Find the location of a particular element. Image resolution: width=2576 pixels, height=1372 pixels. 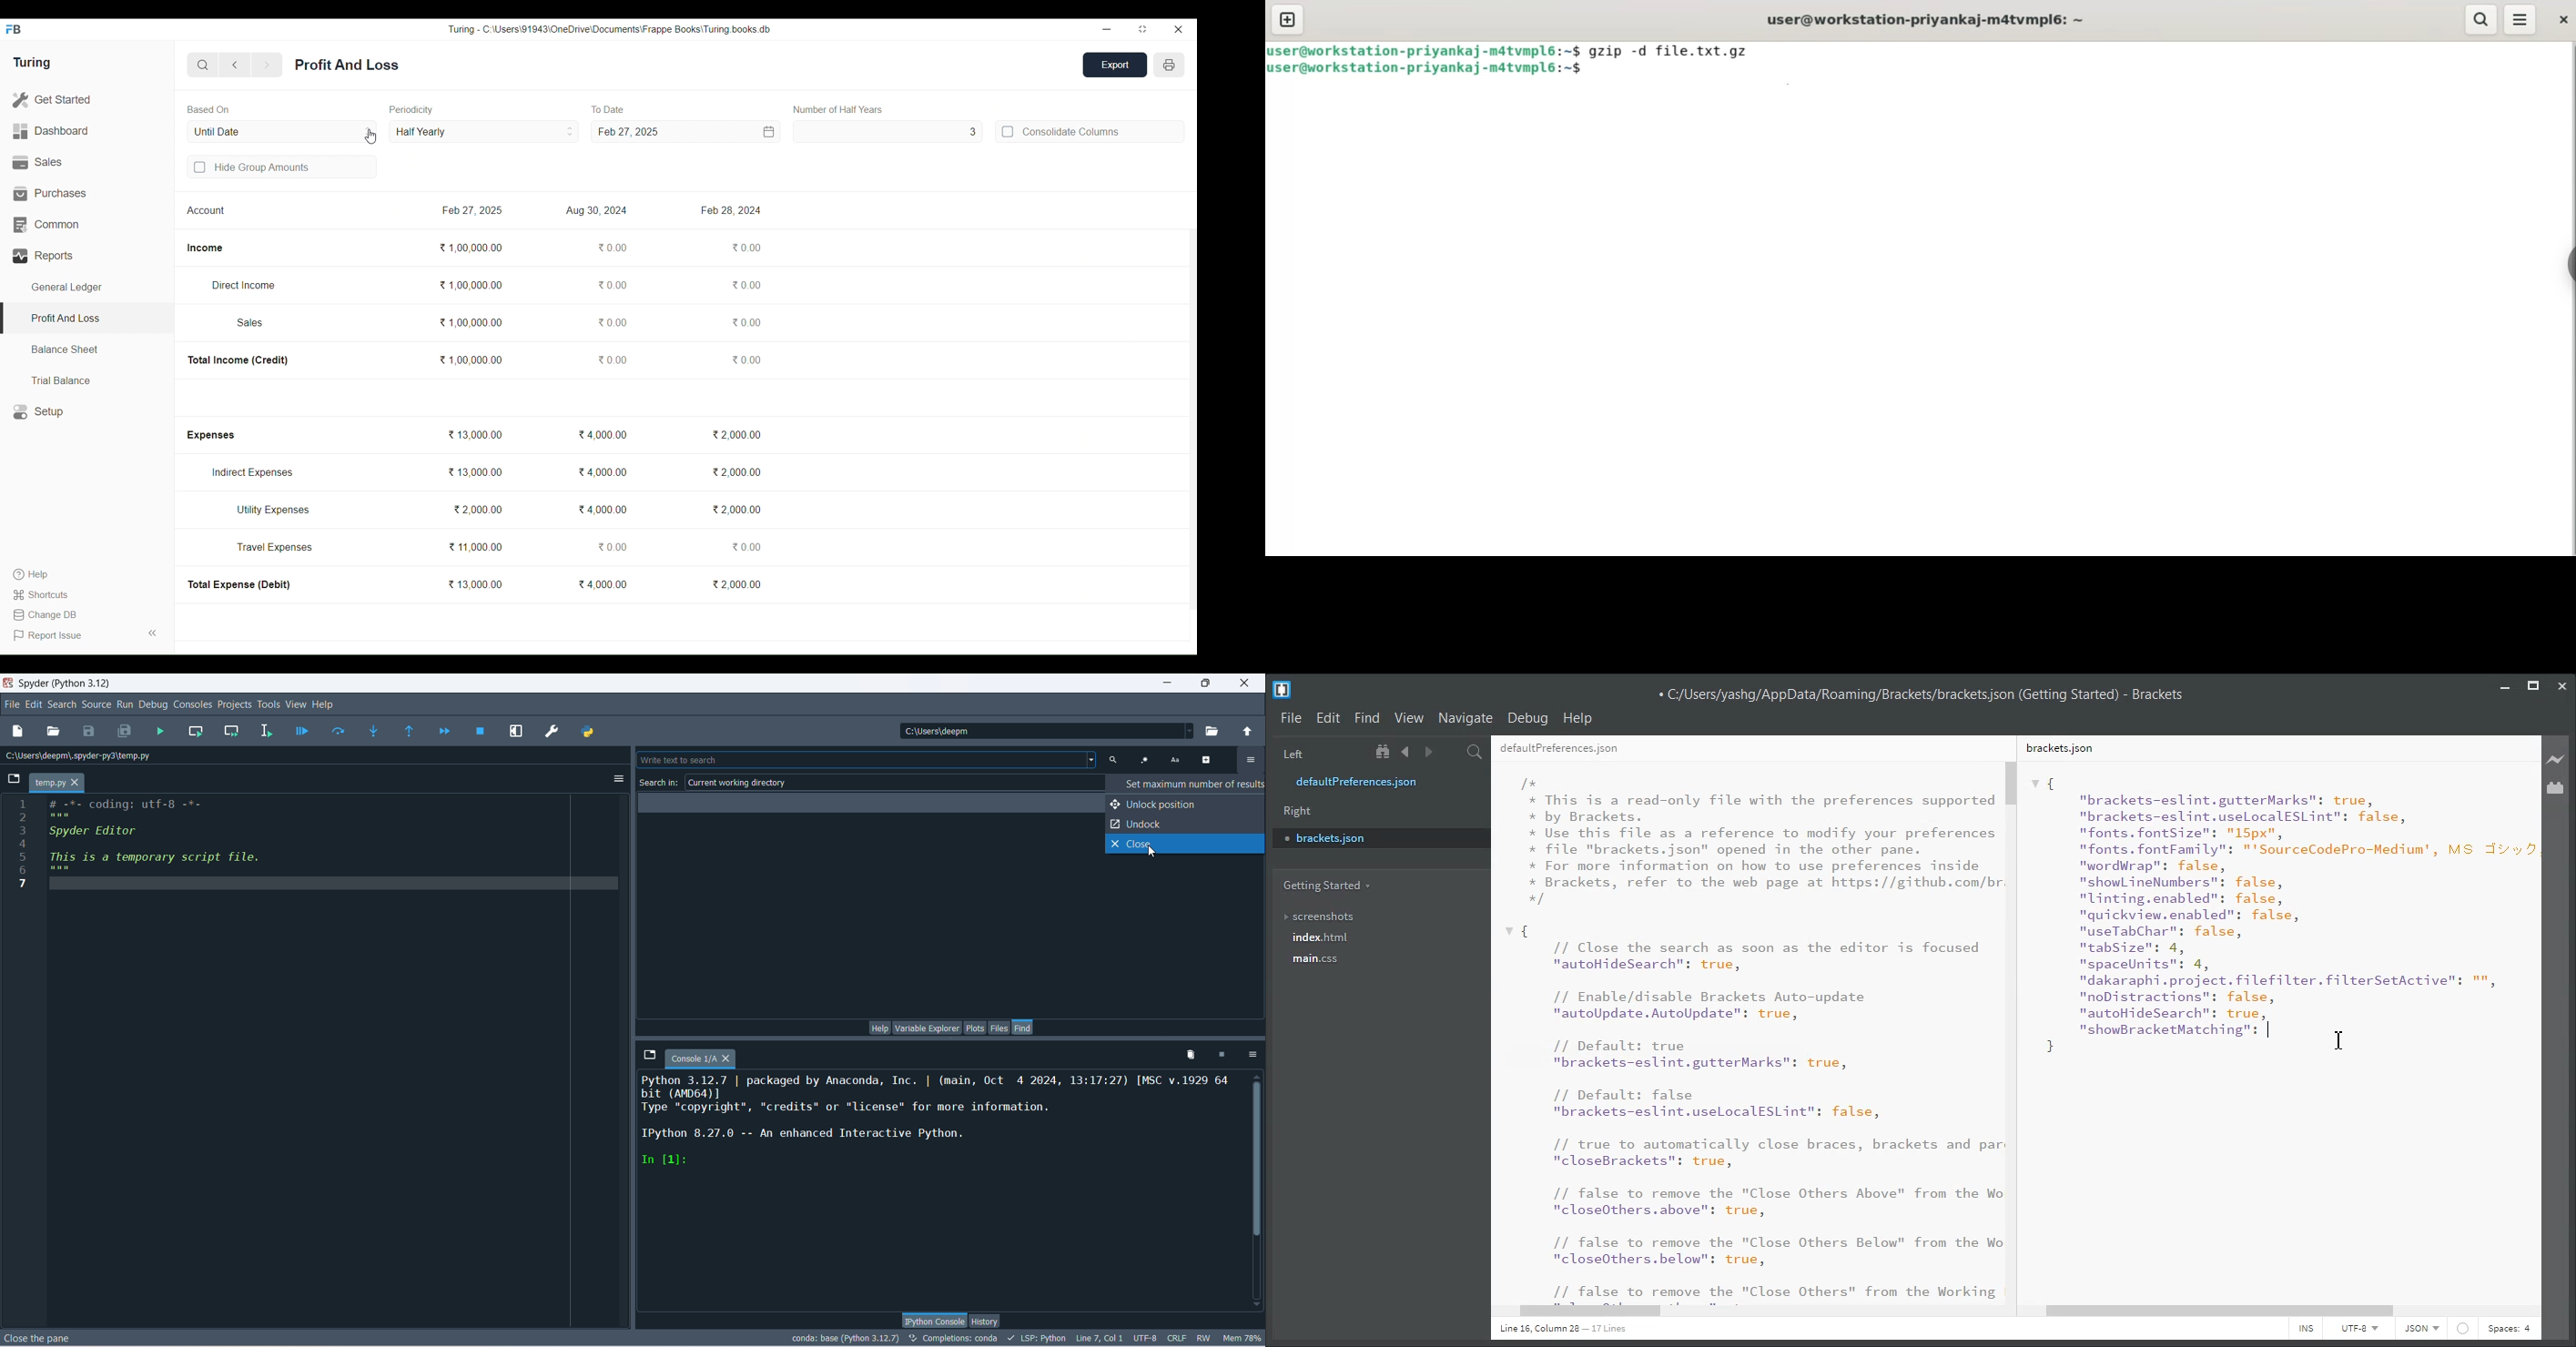

0.00 is located at coordinates (747, 322).